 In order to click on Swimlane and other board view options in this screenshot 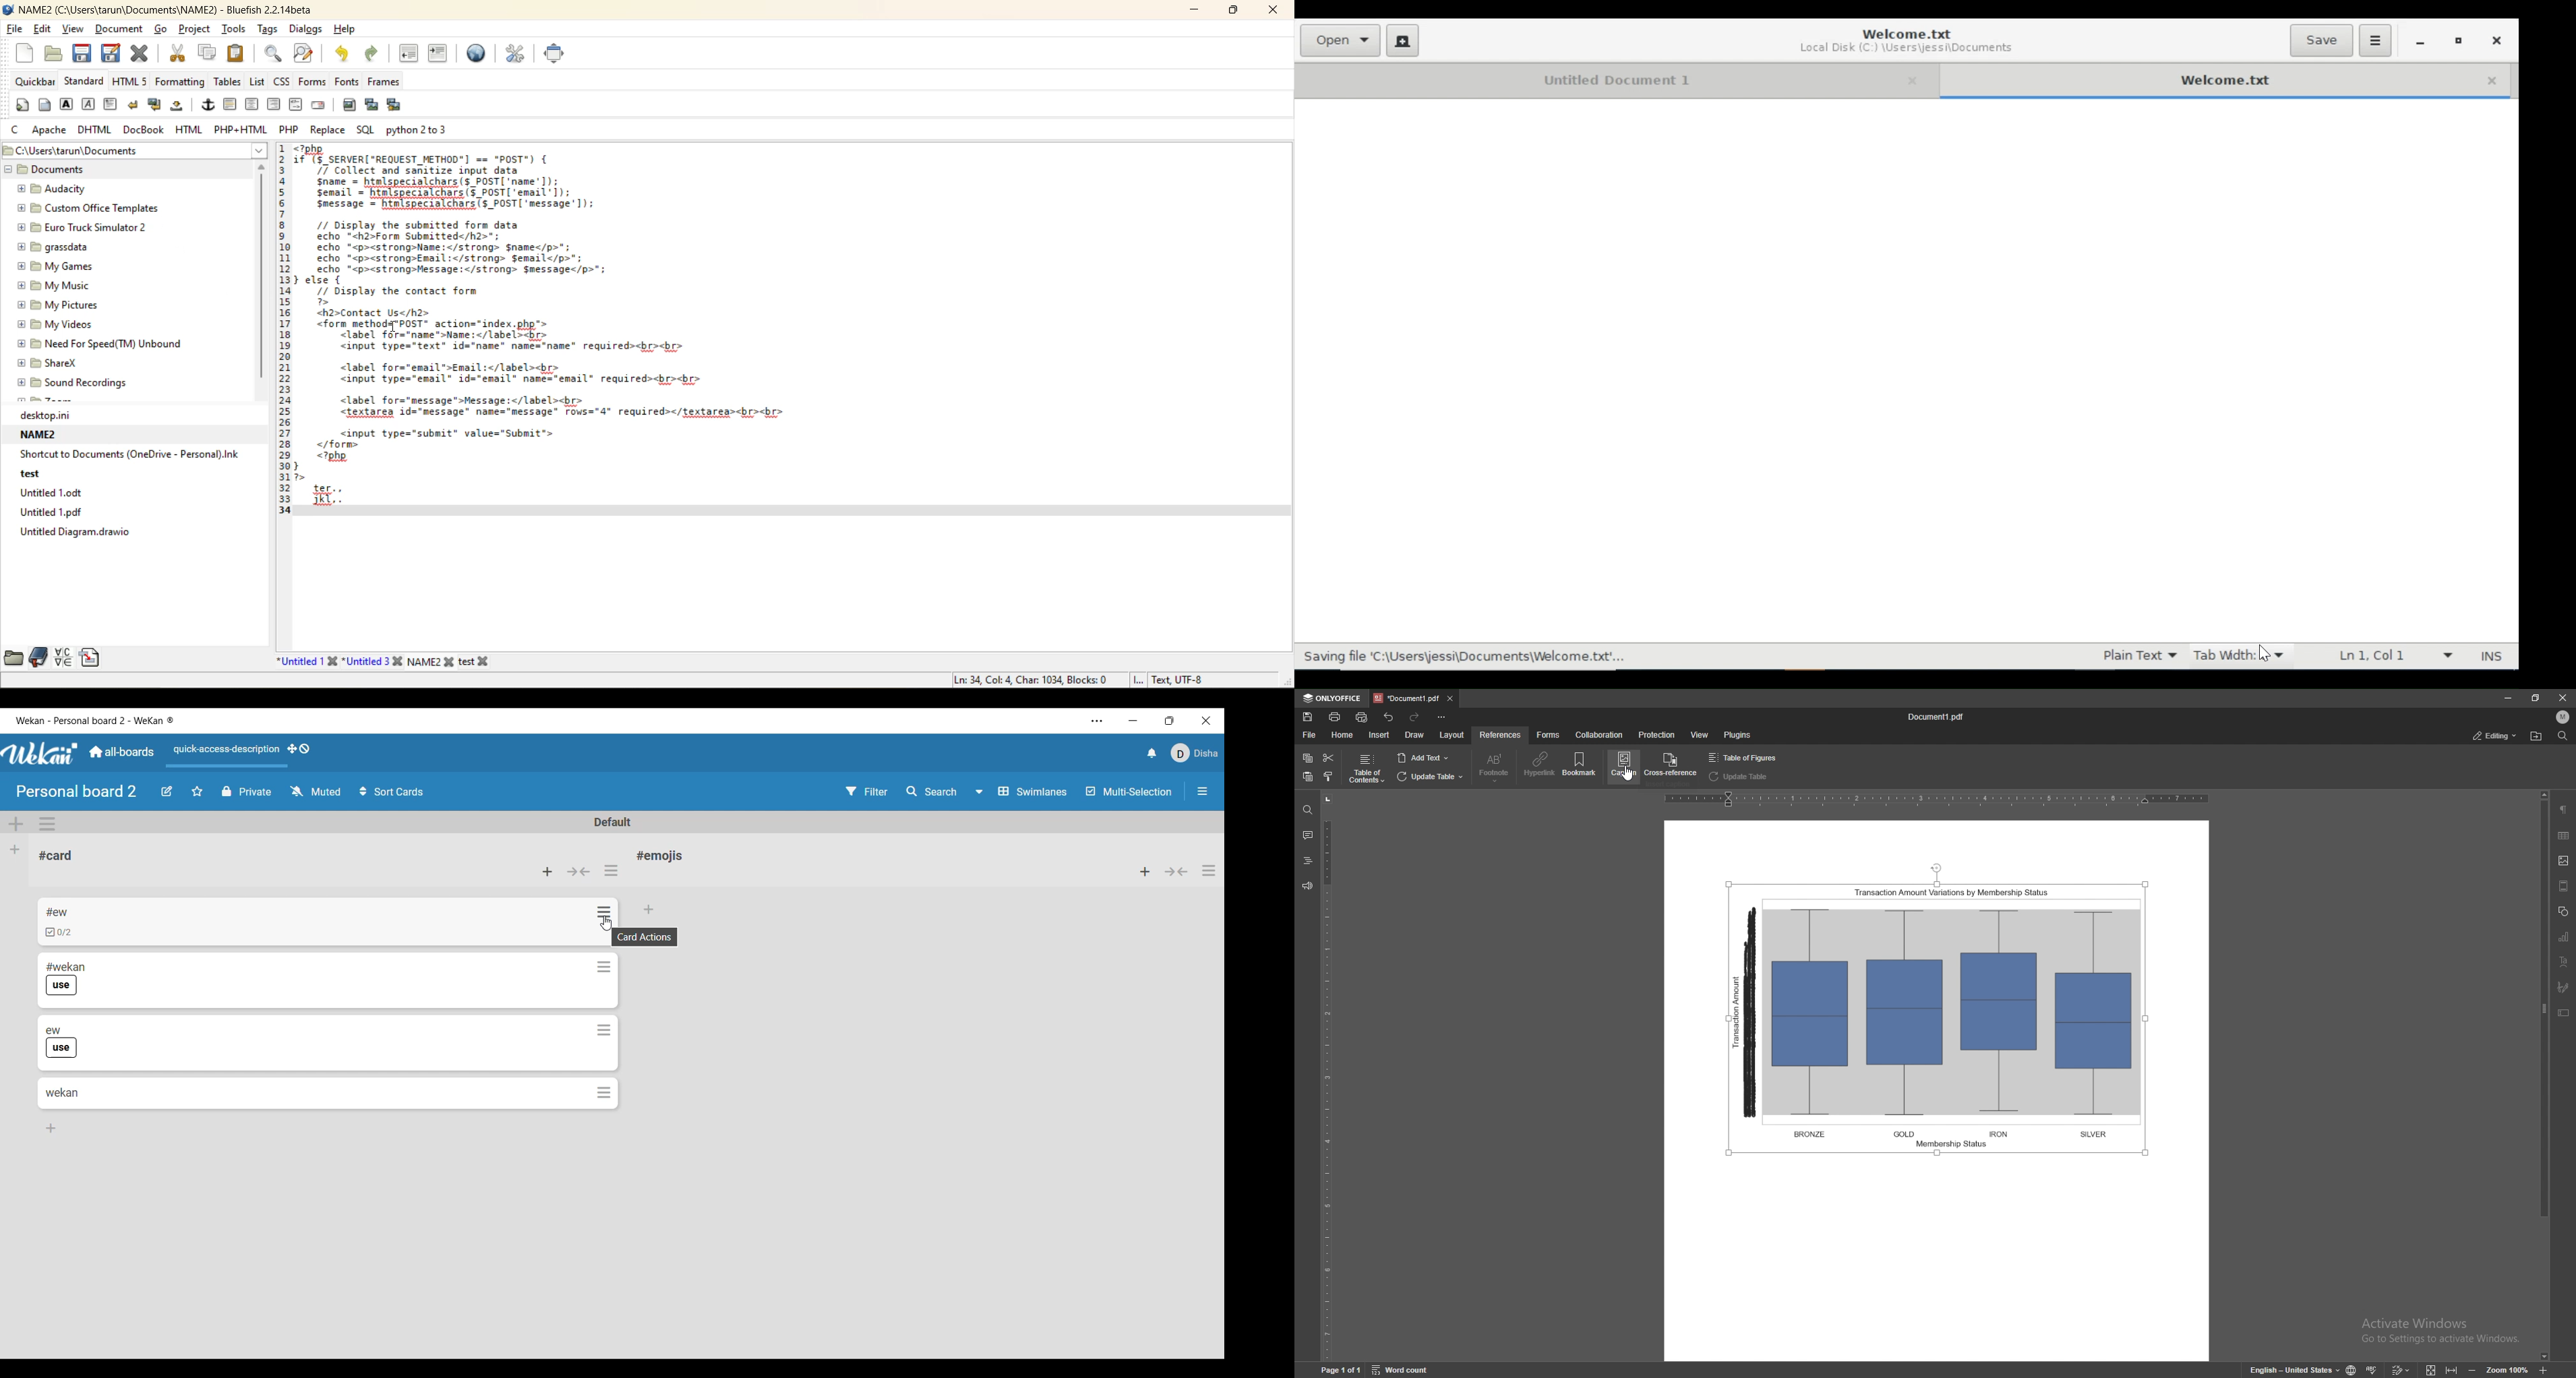, I will do `click(1023, 792)`.